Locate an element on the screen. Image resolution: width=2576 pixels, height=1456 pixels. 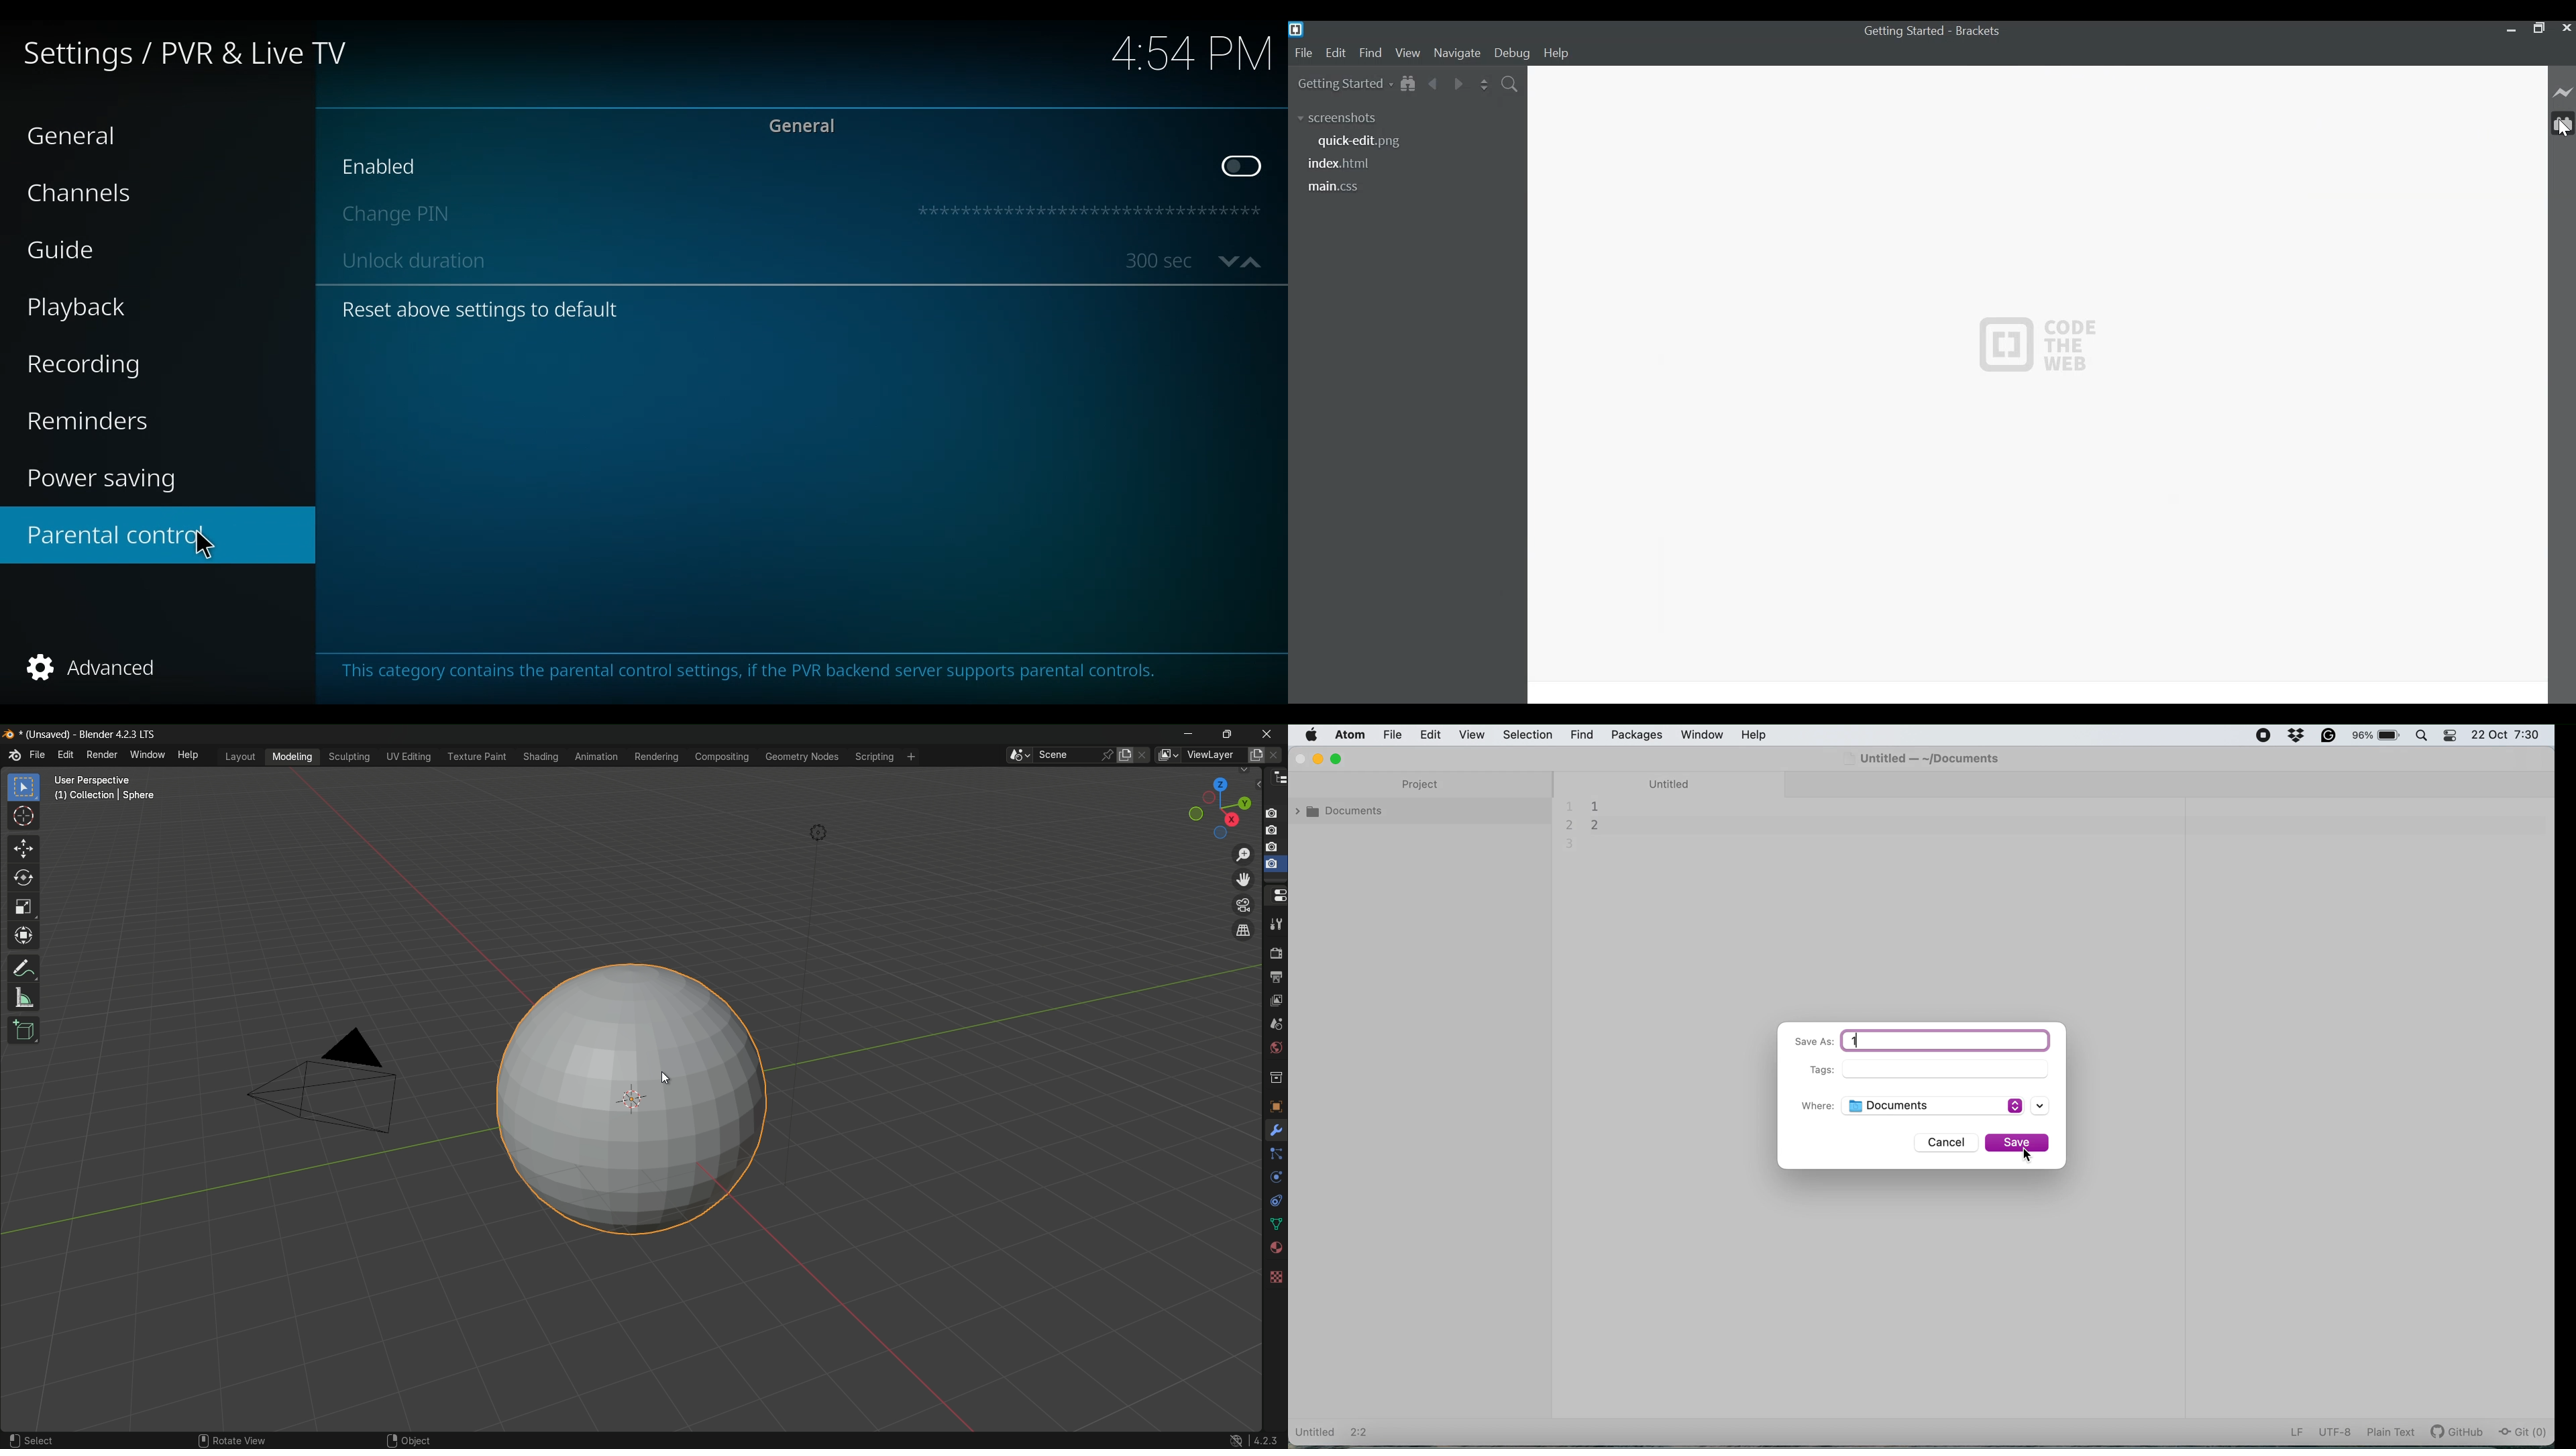
main.css is located at coordinates (1341, 185).